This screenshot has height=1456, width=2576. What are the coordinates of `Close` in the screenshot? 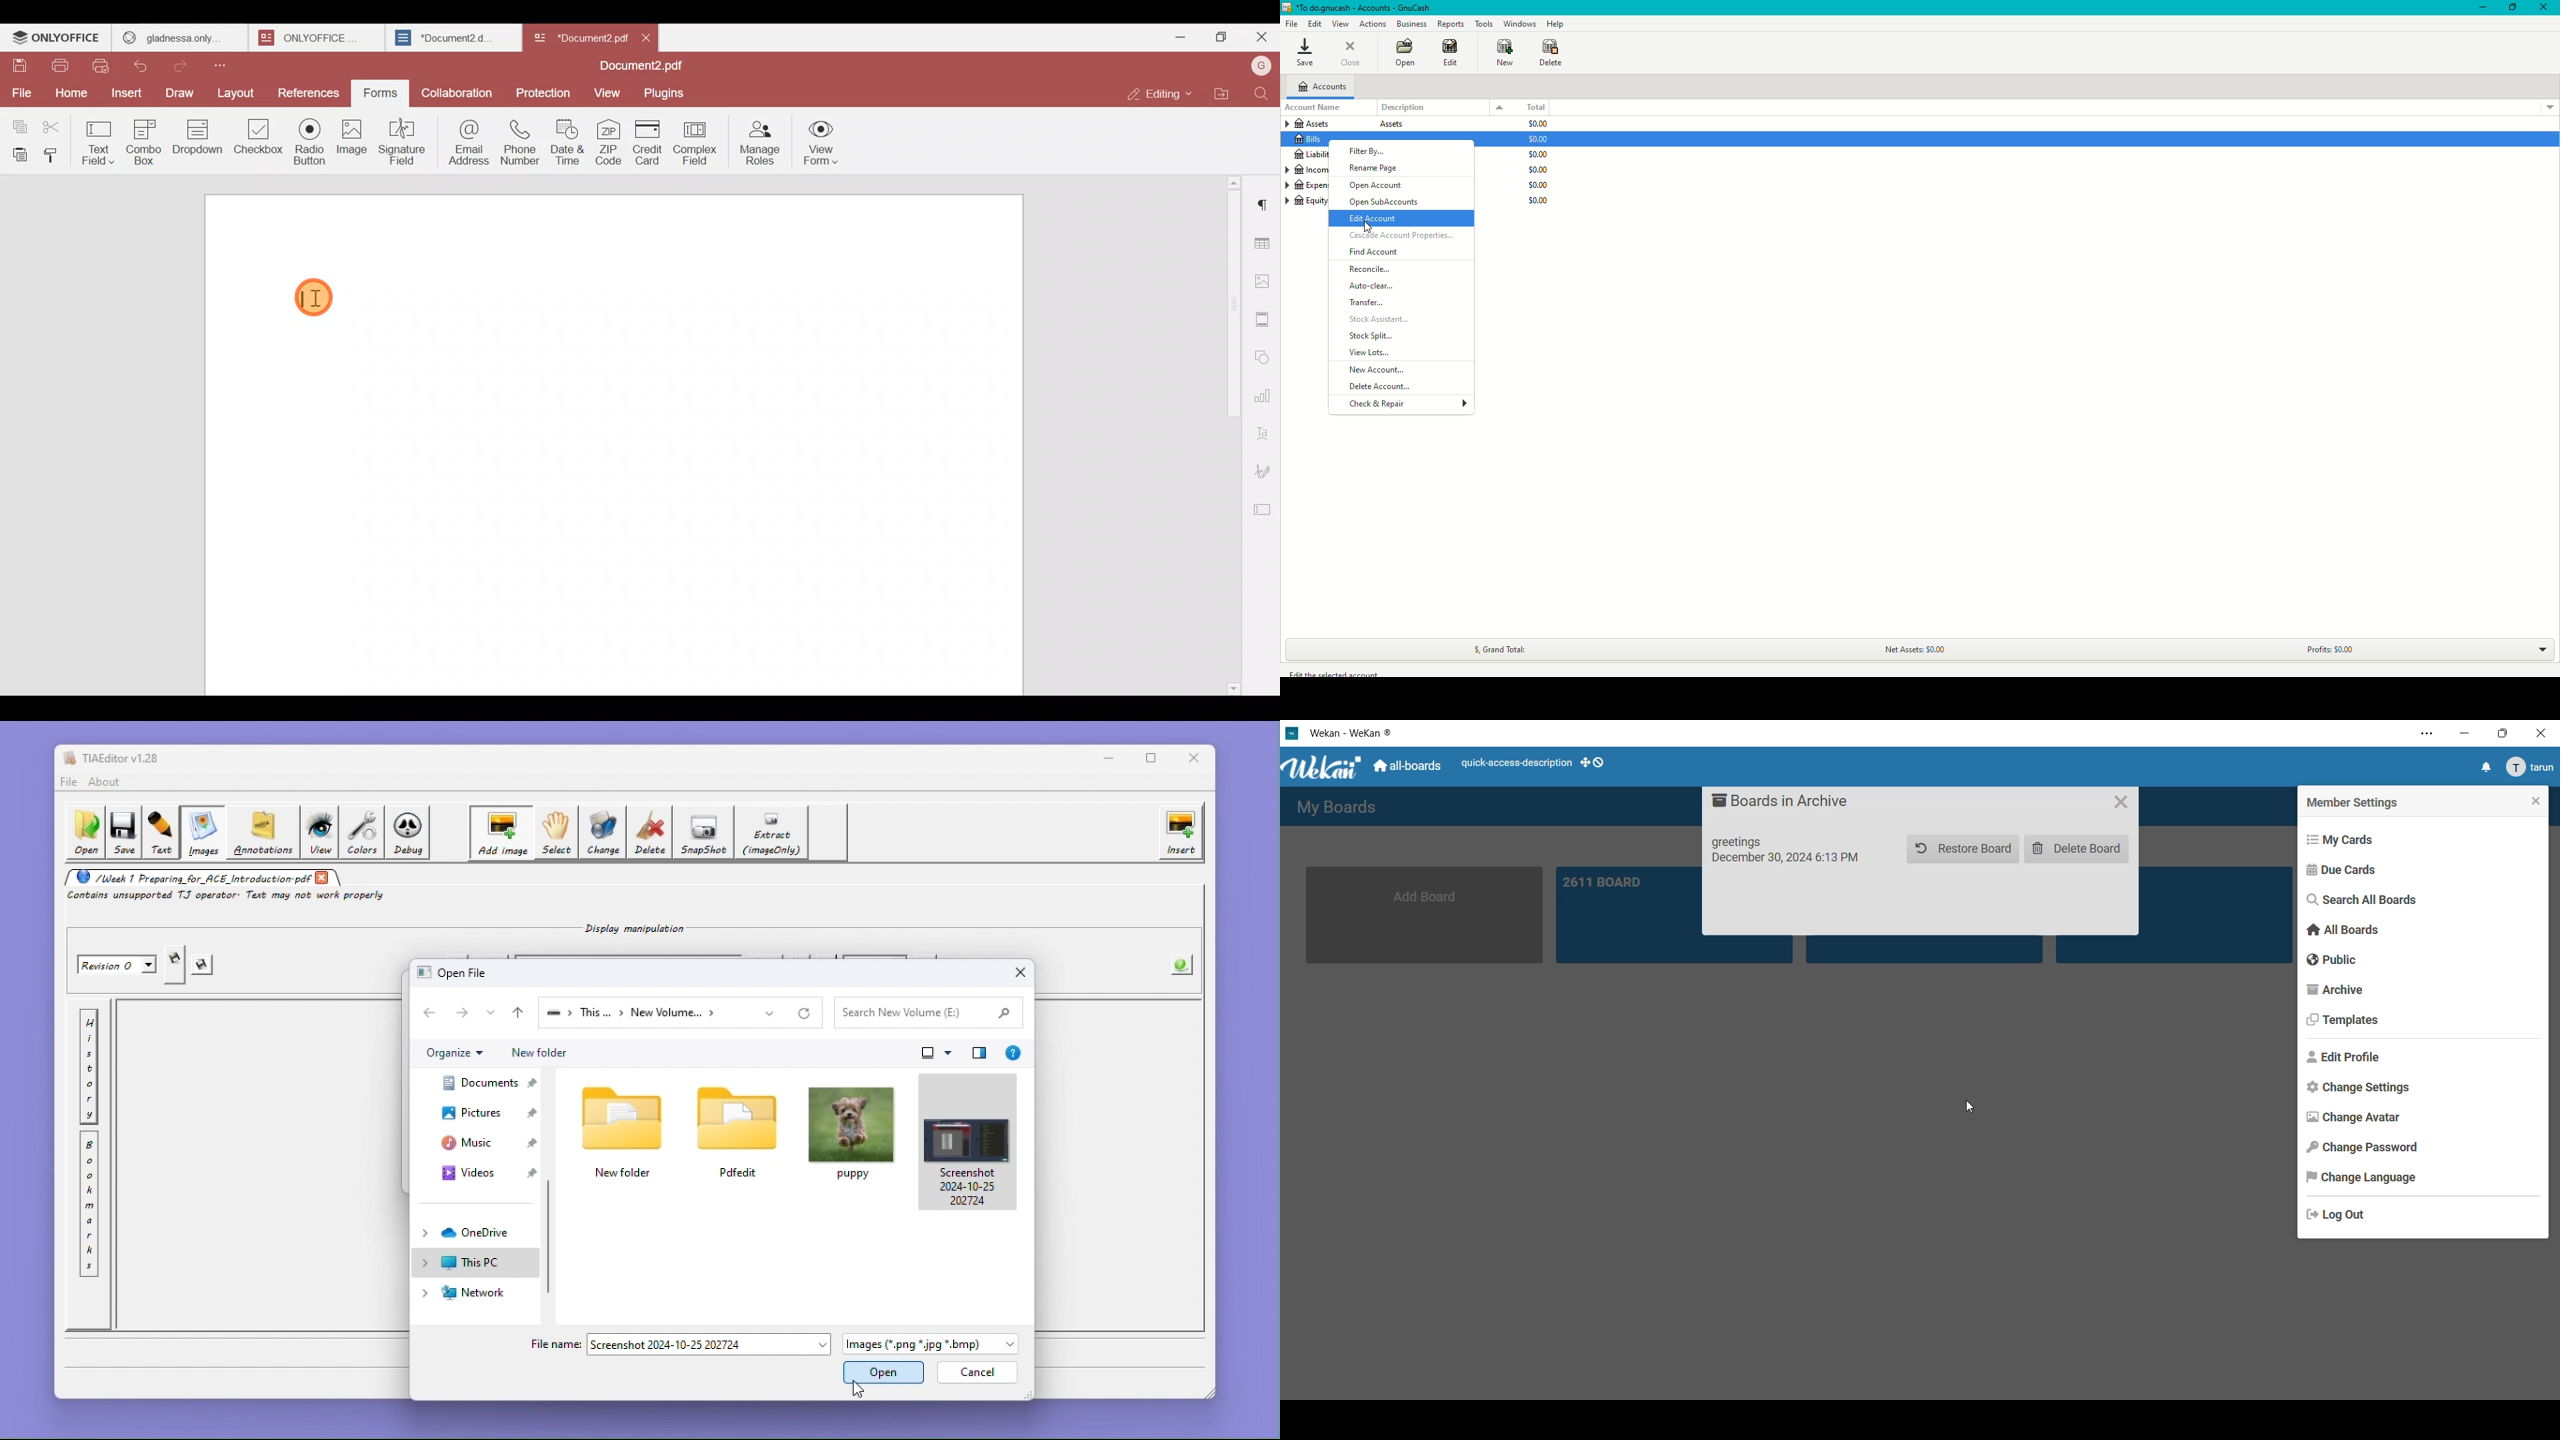 It's located at (1261, 40).